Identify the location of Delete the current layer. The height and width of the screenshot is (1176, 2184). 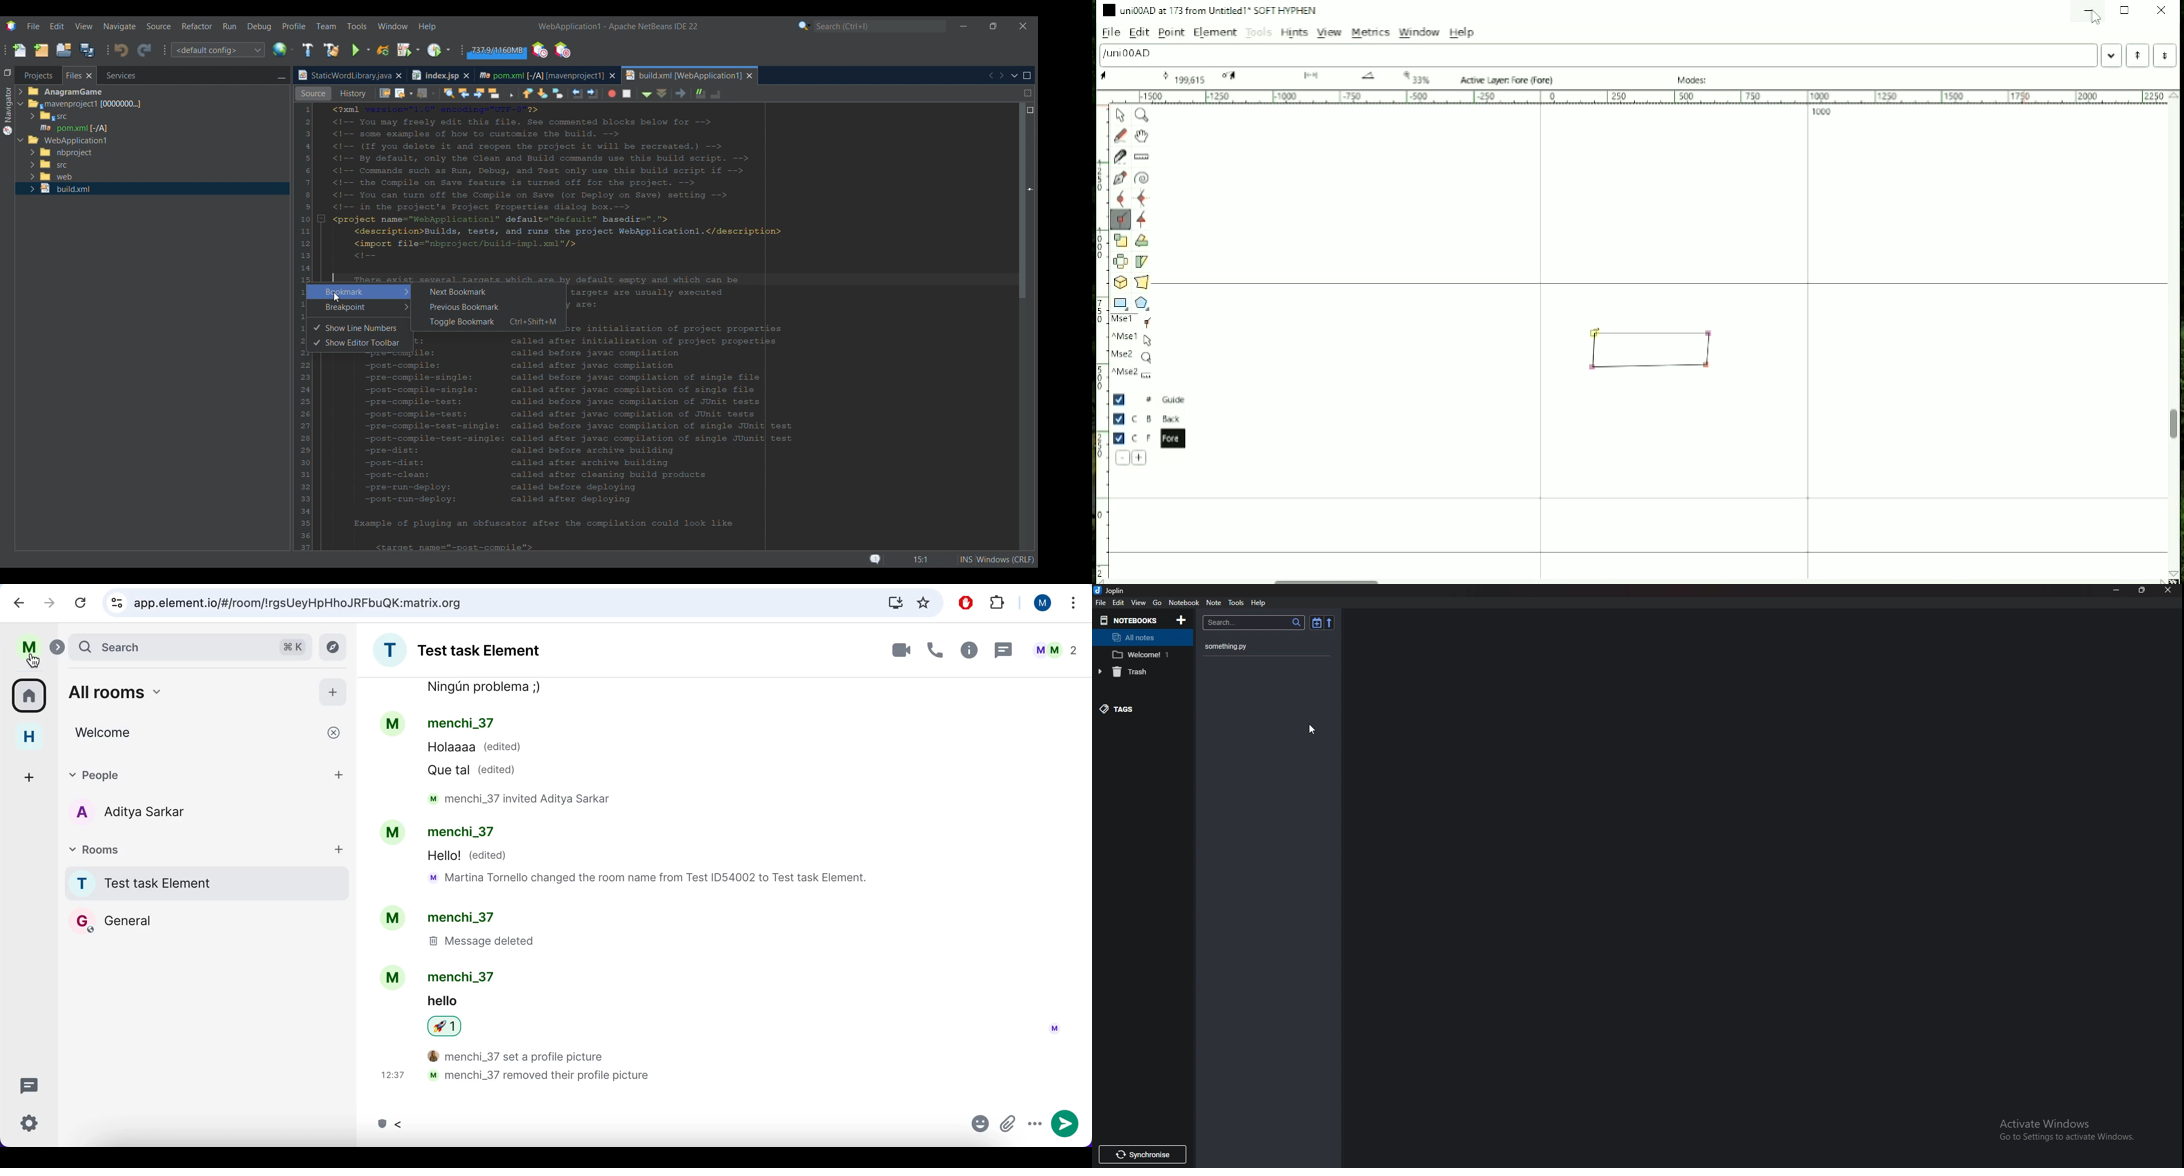
(1123, 458).